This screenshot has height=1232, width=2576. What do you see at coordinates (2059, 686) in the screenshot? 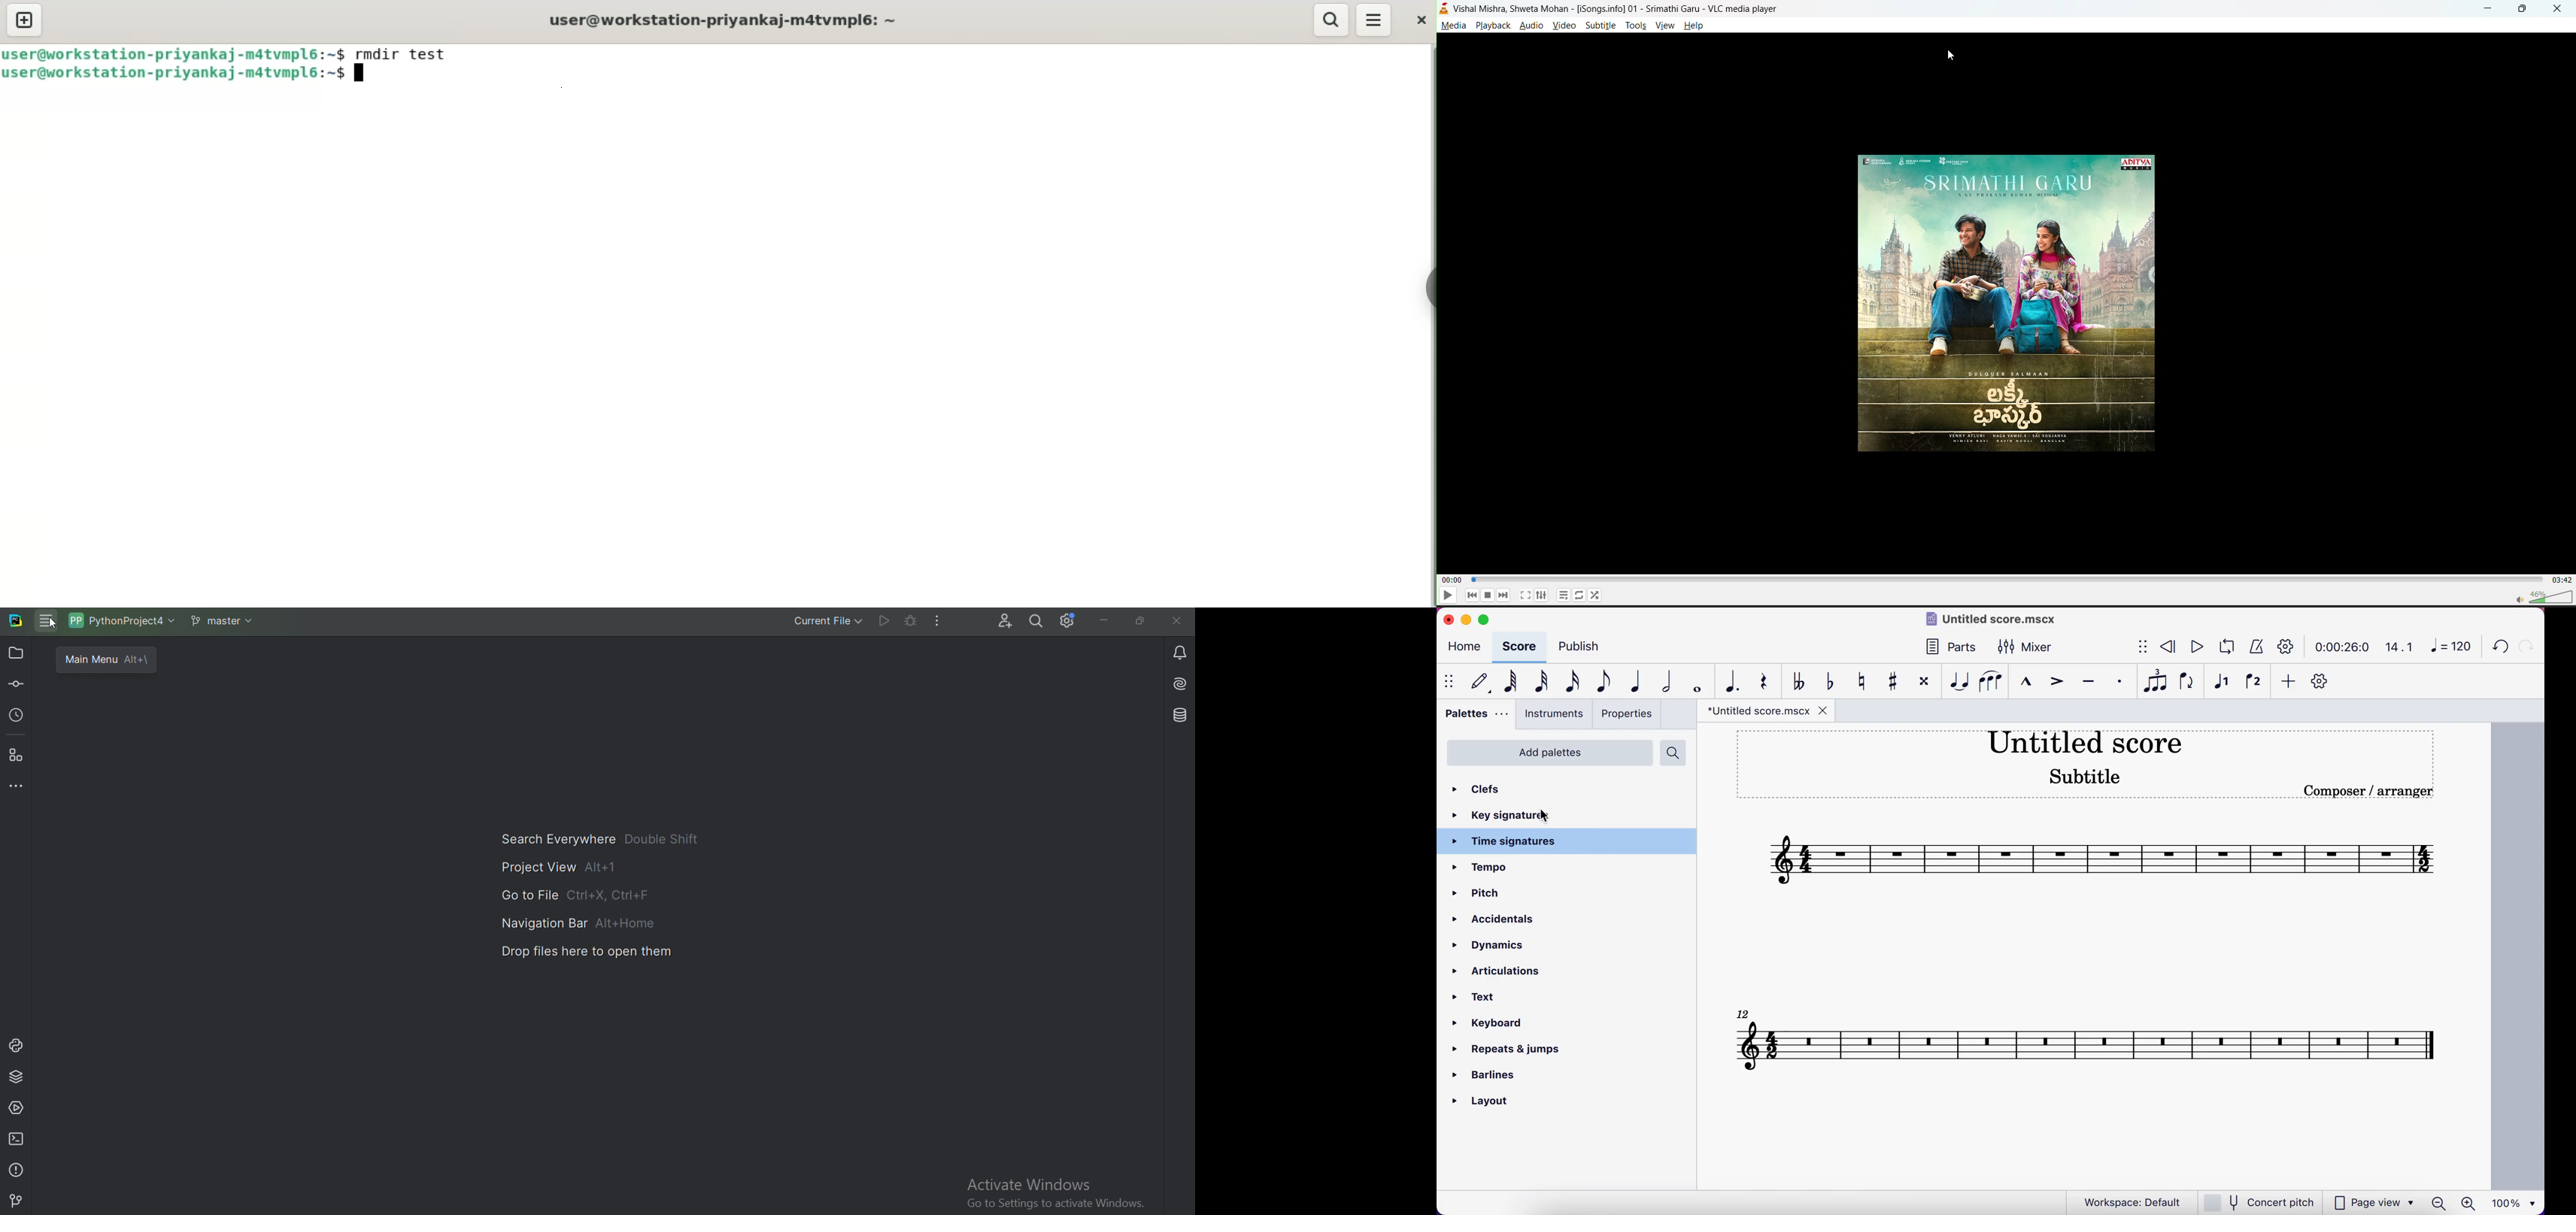
I see `accent` at bounding box center [2059, 686].